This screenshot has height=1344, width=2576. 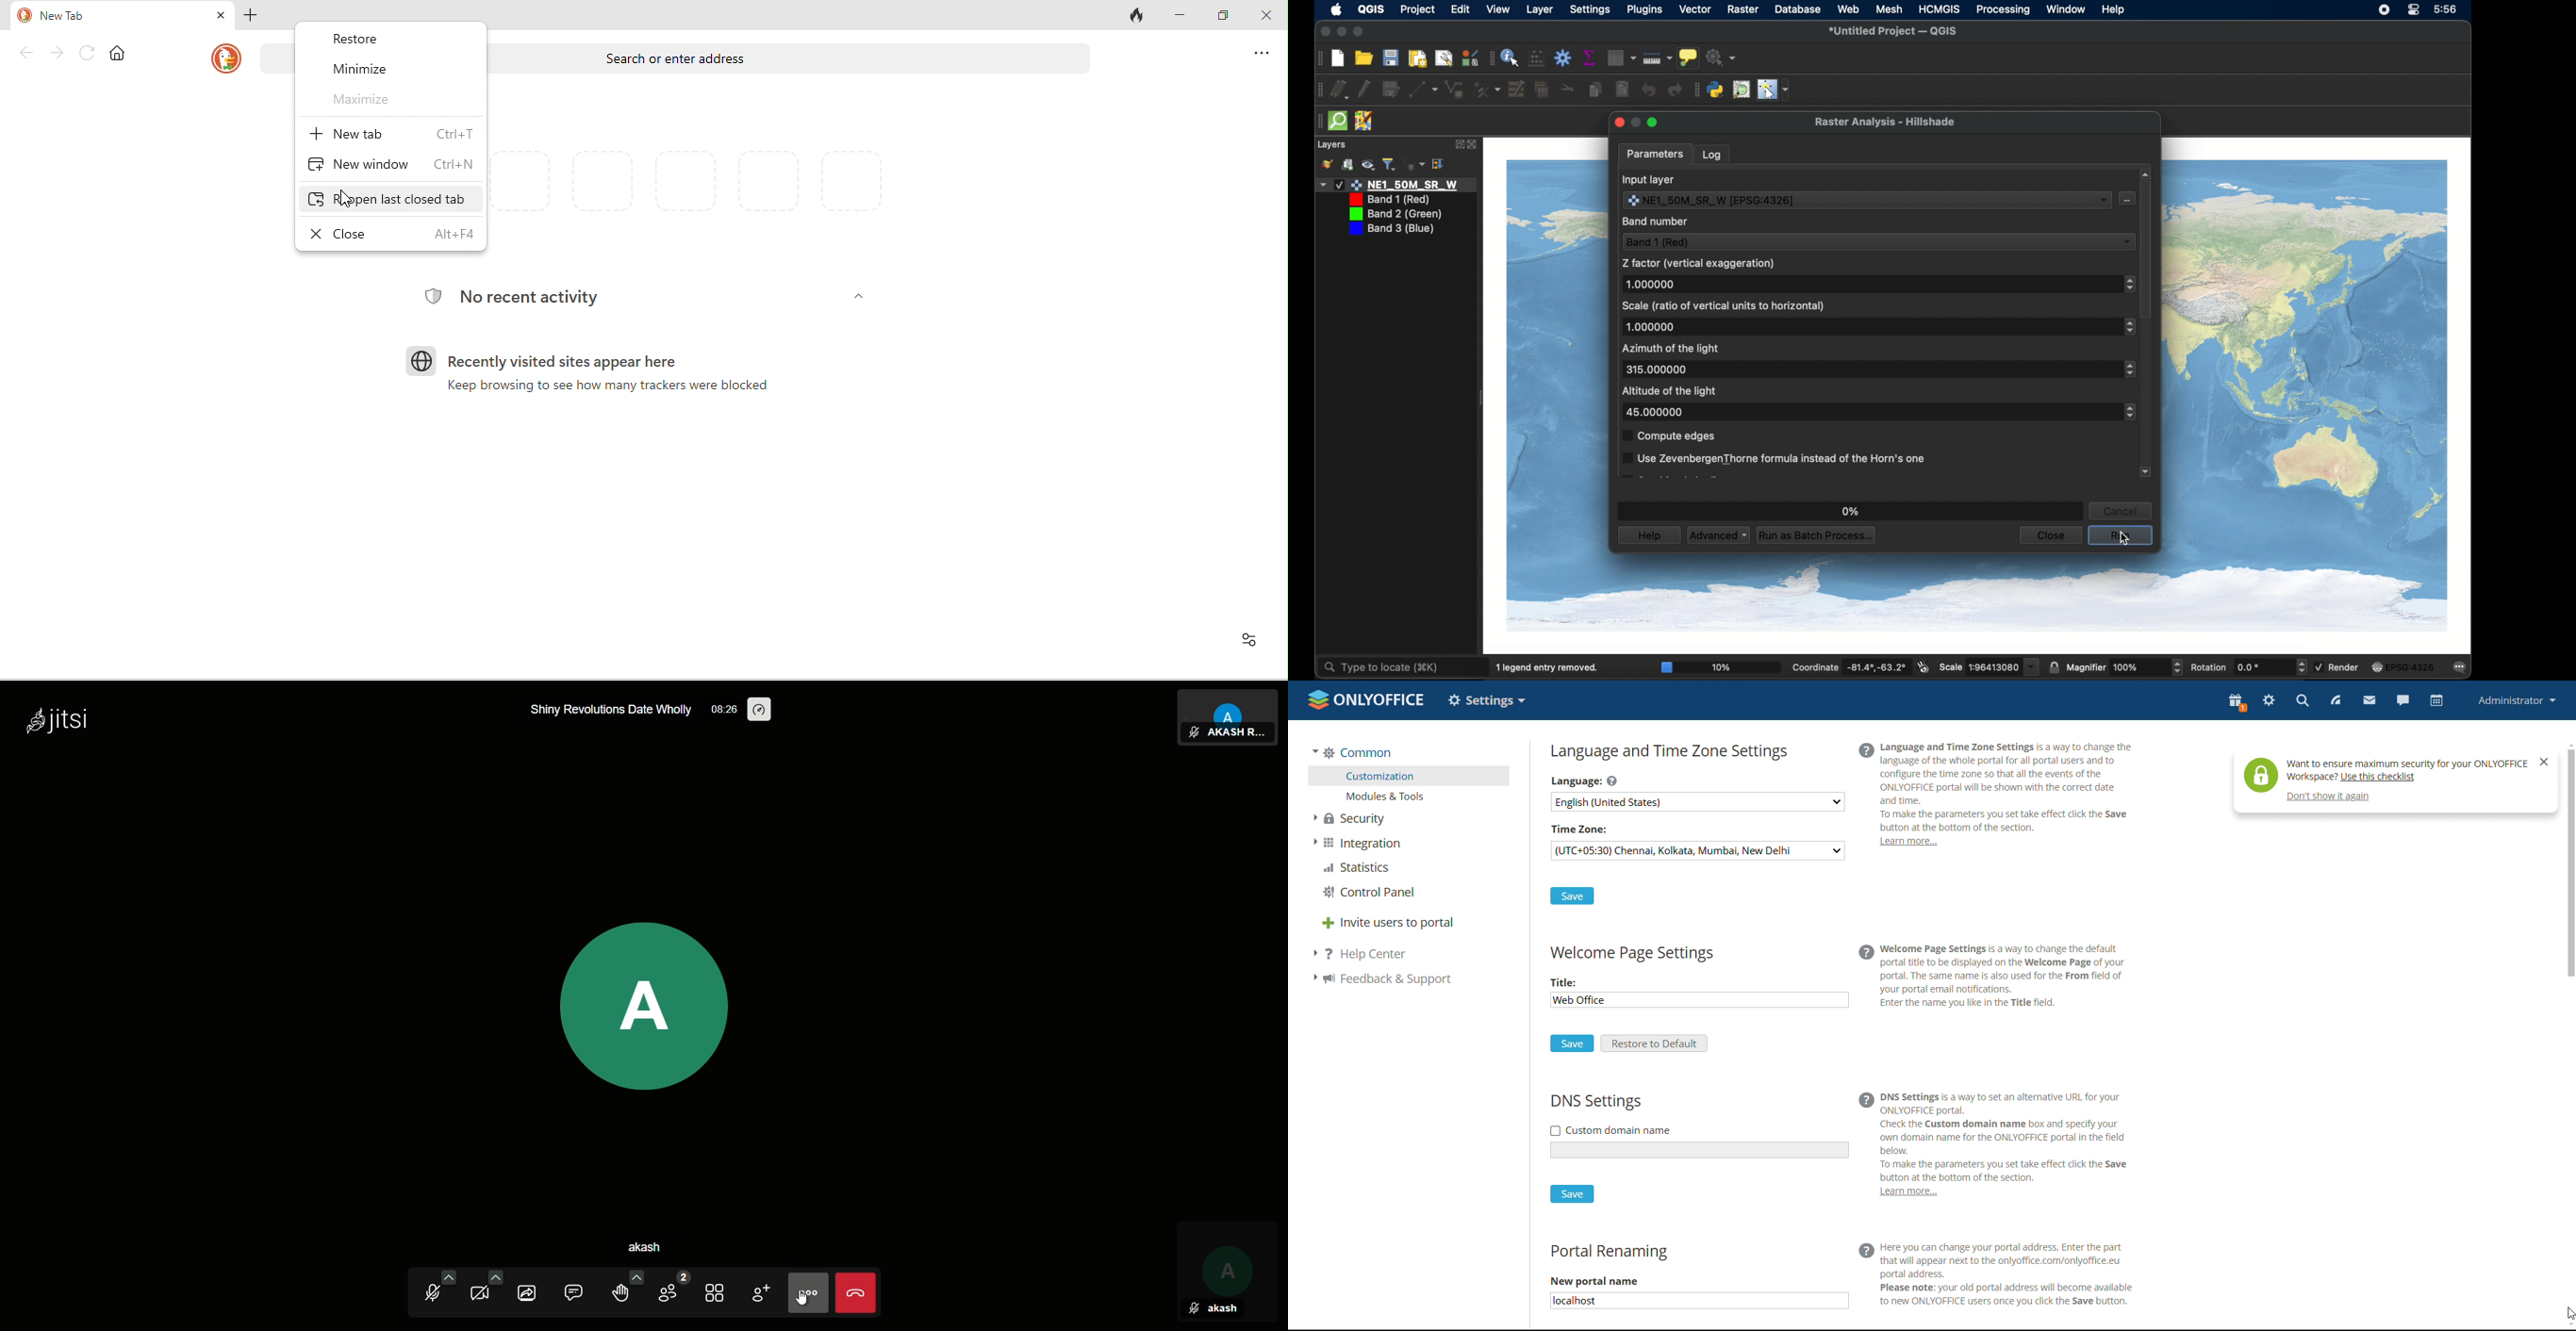 I want to click on add new tab, so click(x=251, y=16).